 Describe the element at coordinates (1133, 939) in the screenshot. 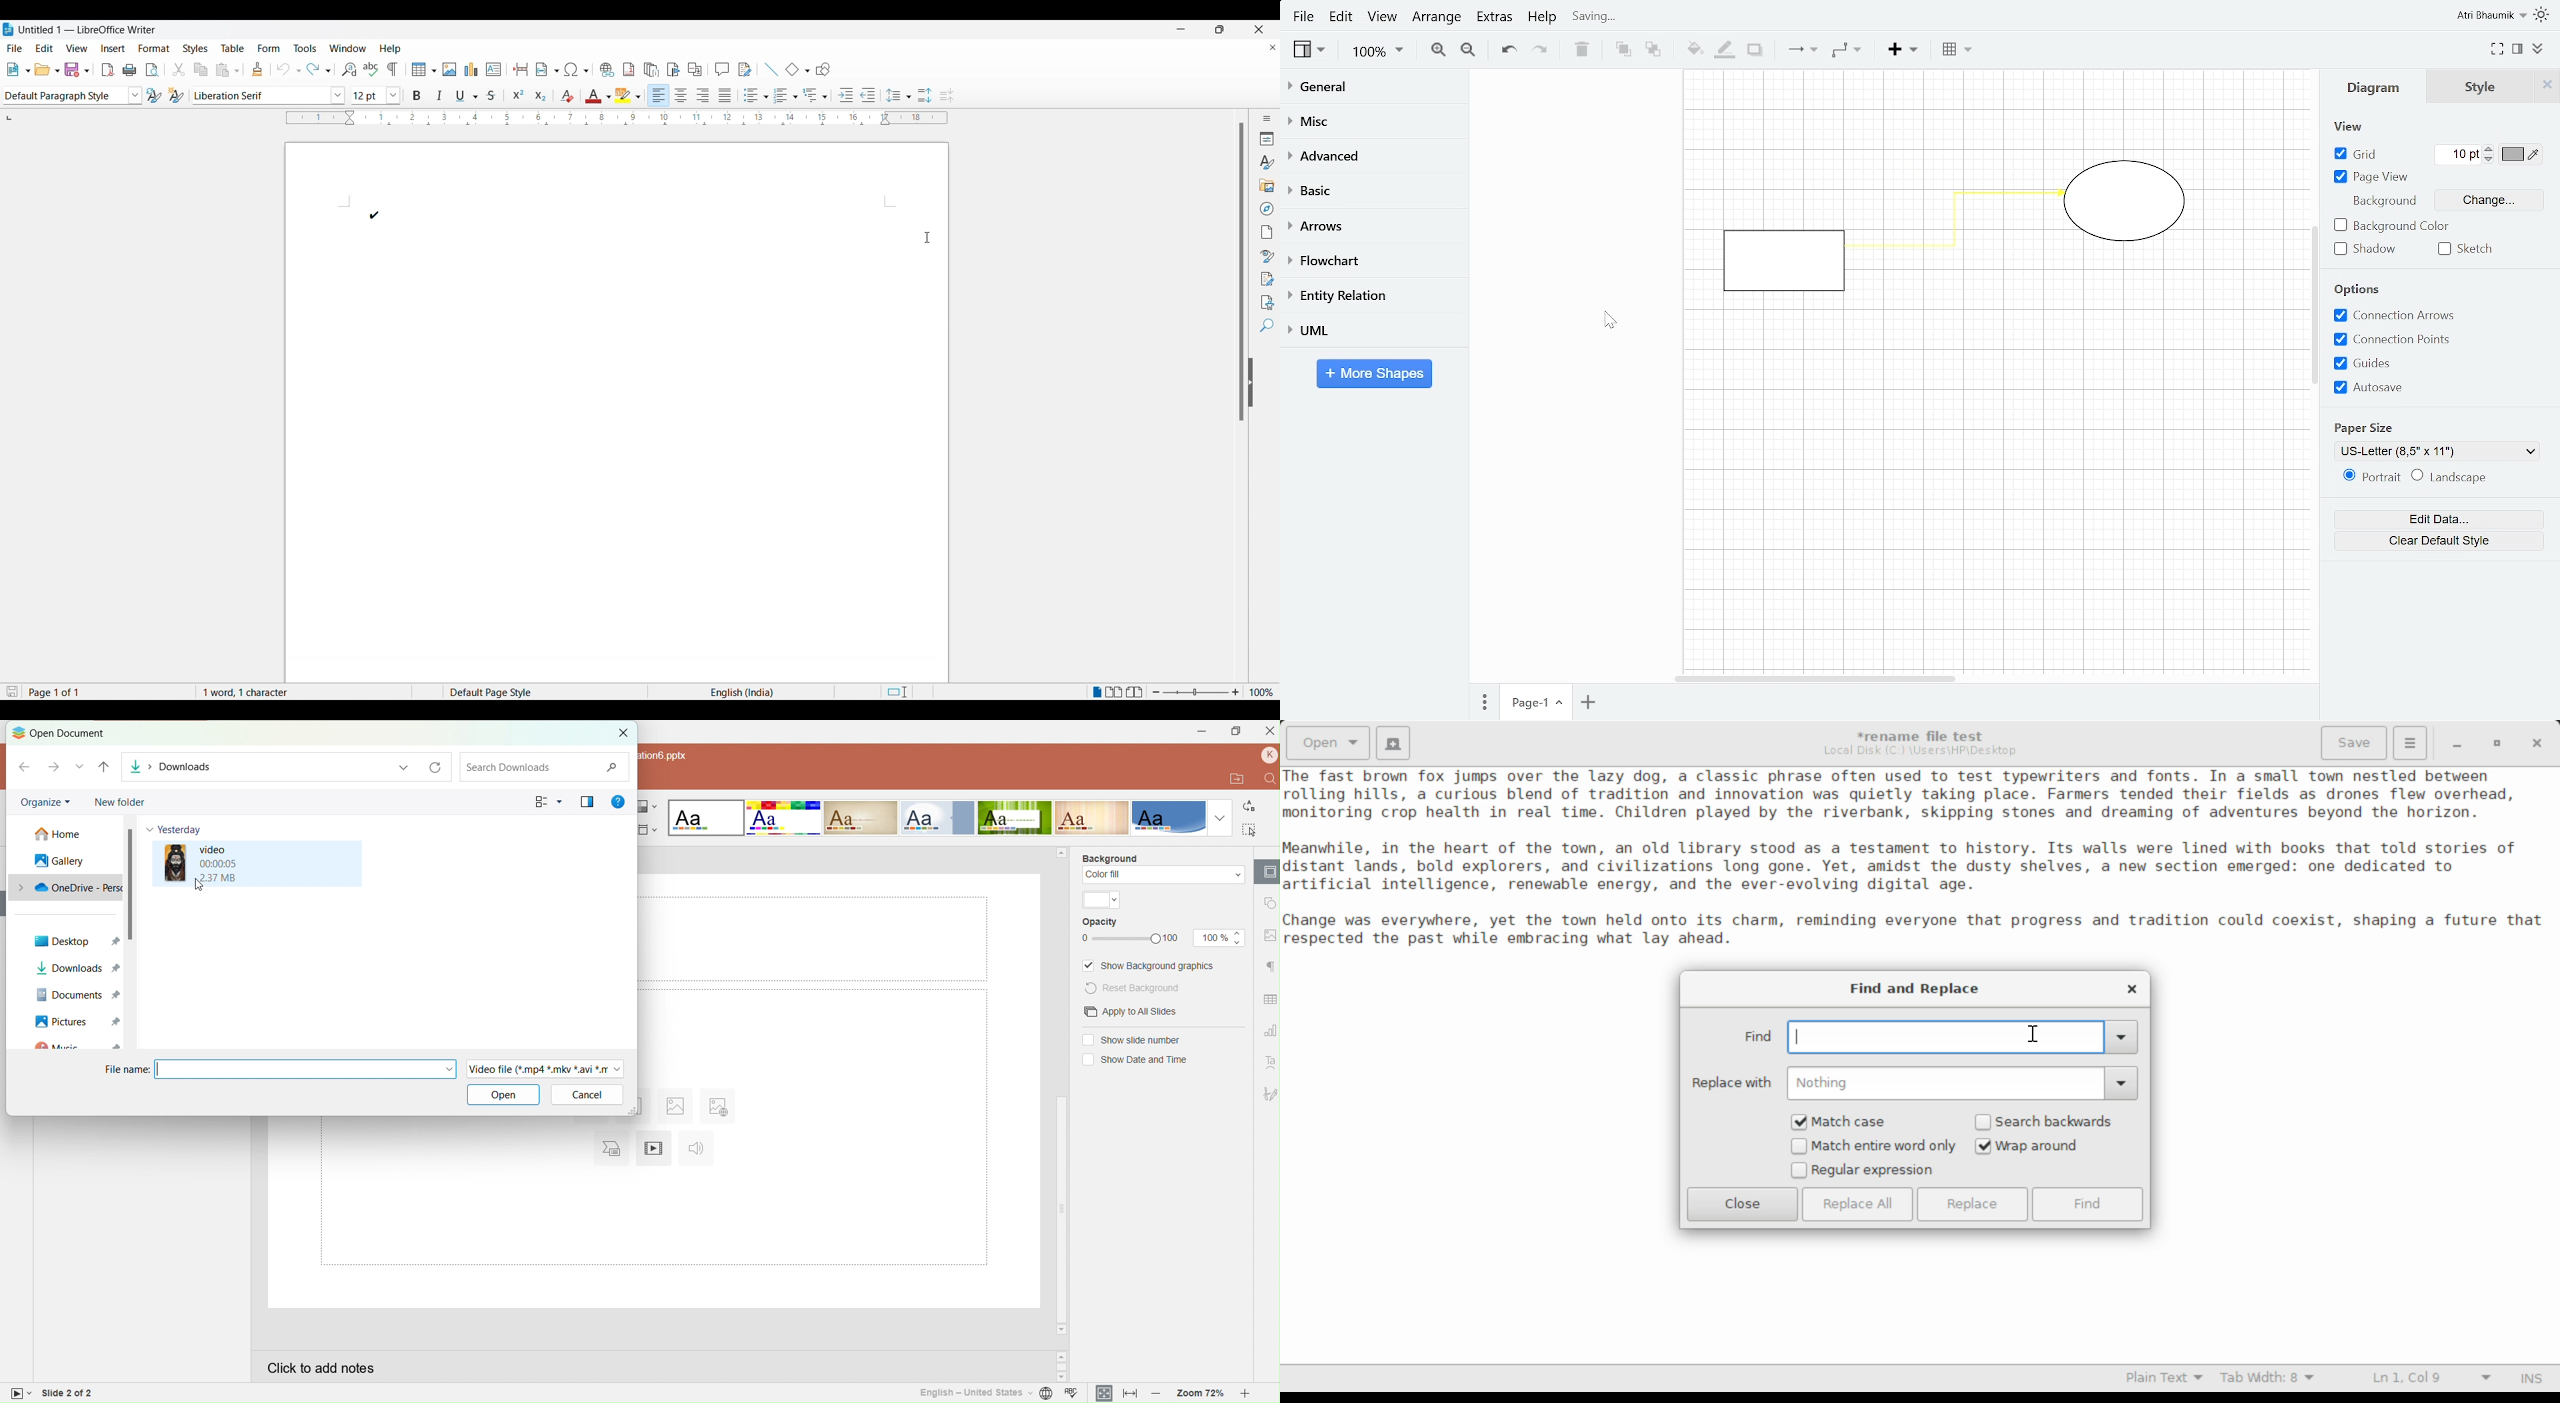

I see `Opacity Slider` at that location.